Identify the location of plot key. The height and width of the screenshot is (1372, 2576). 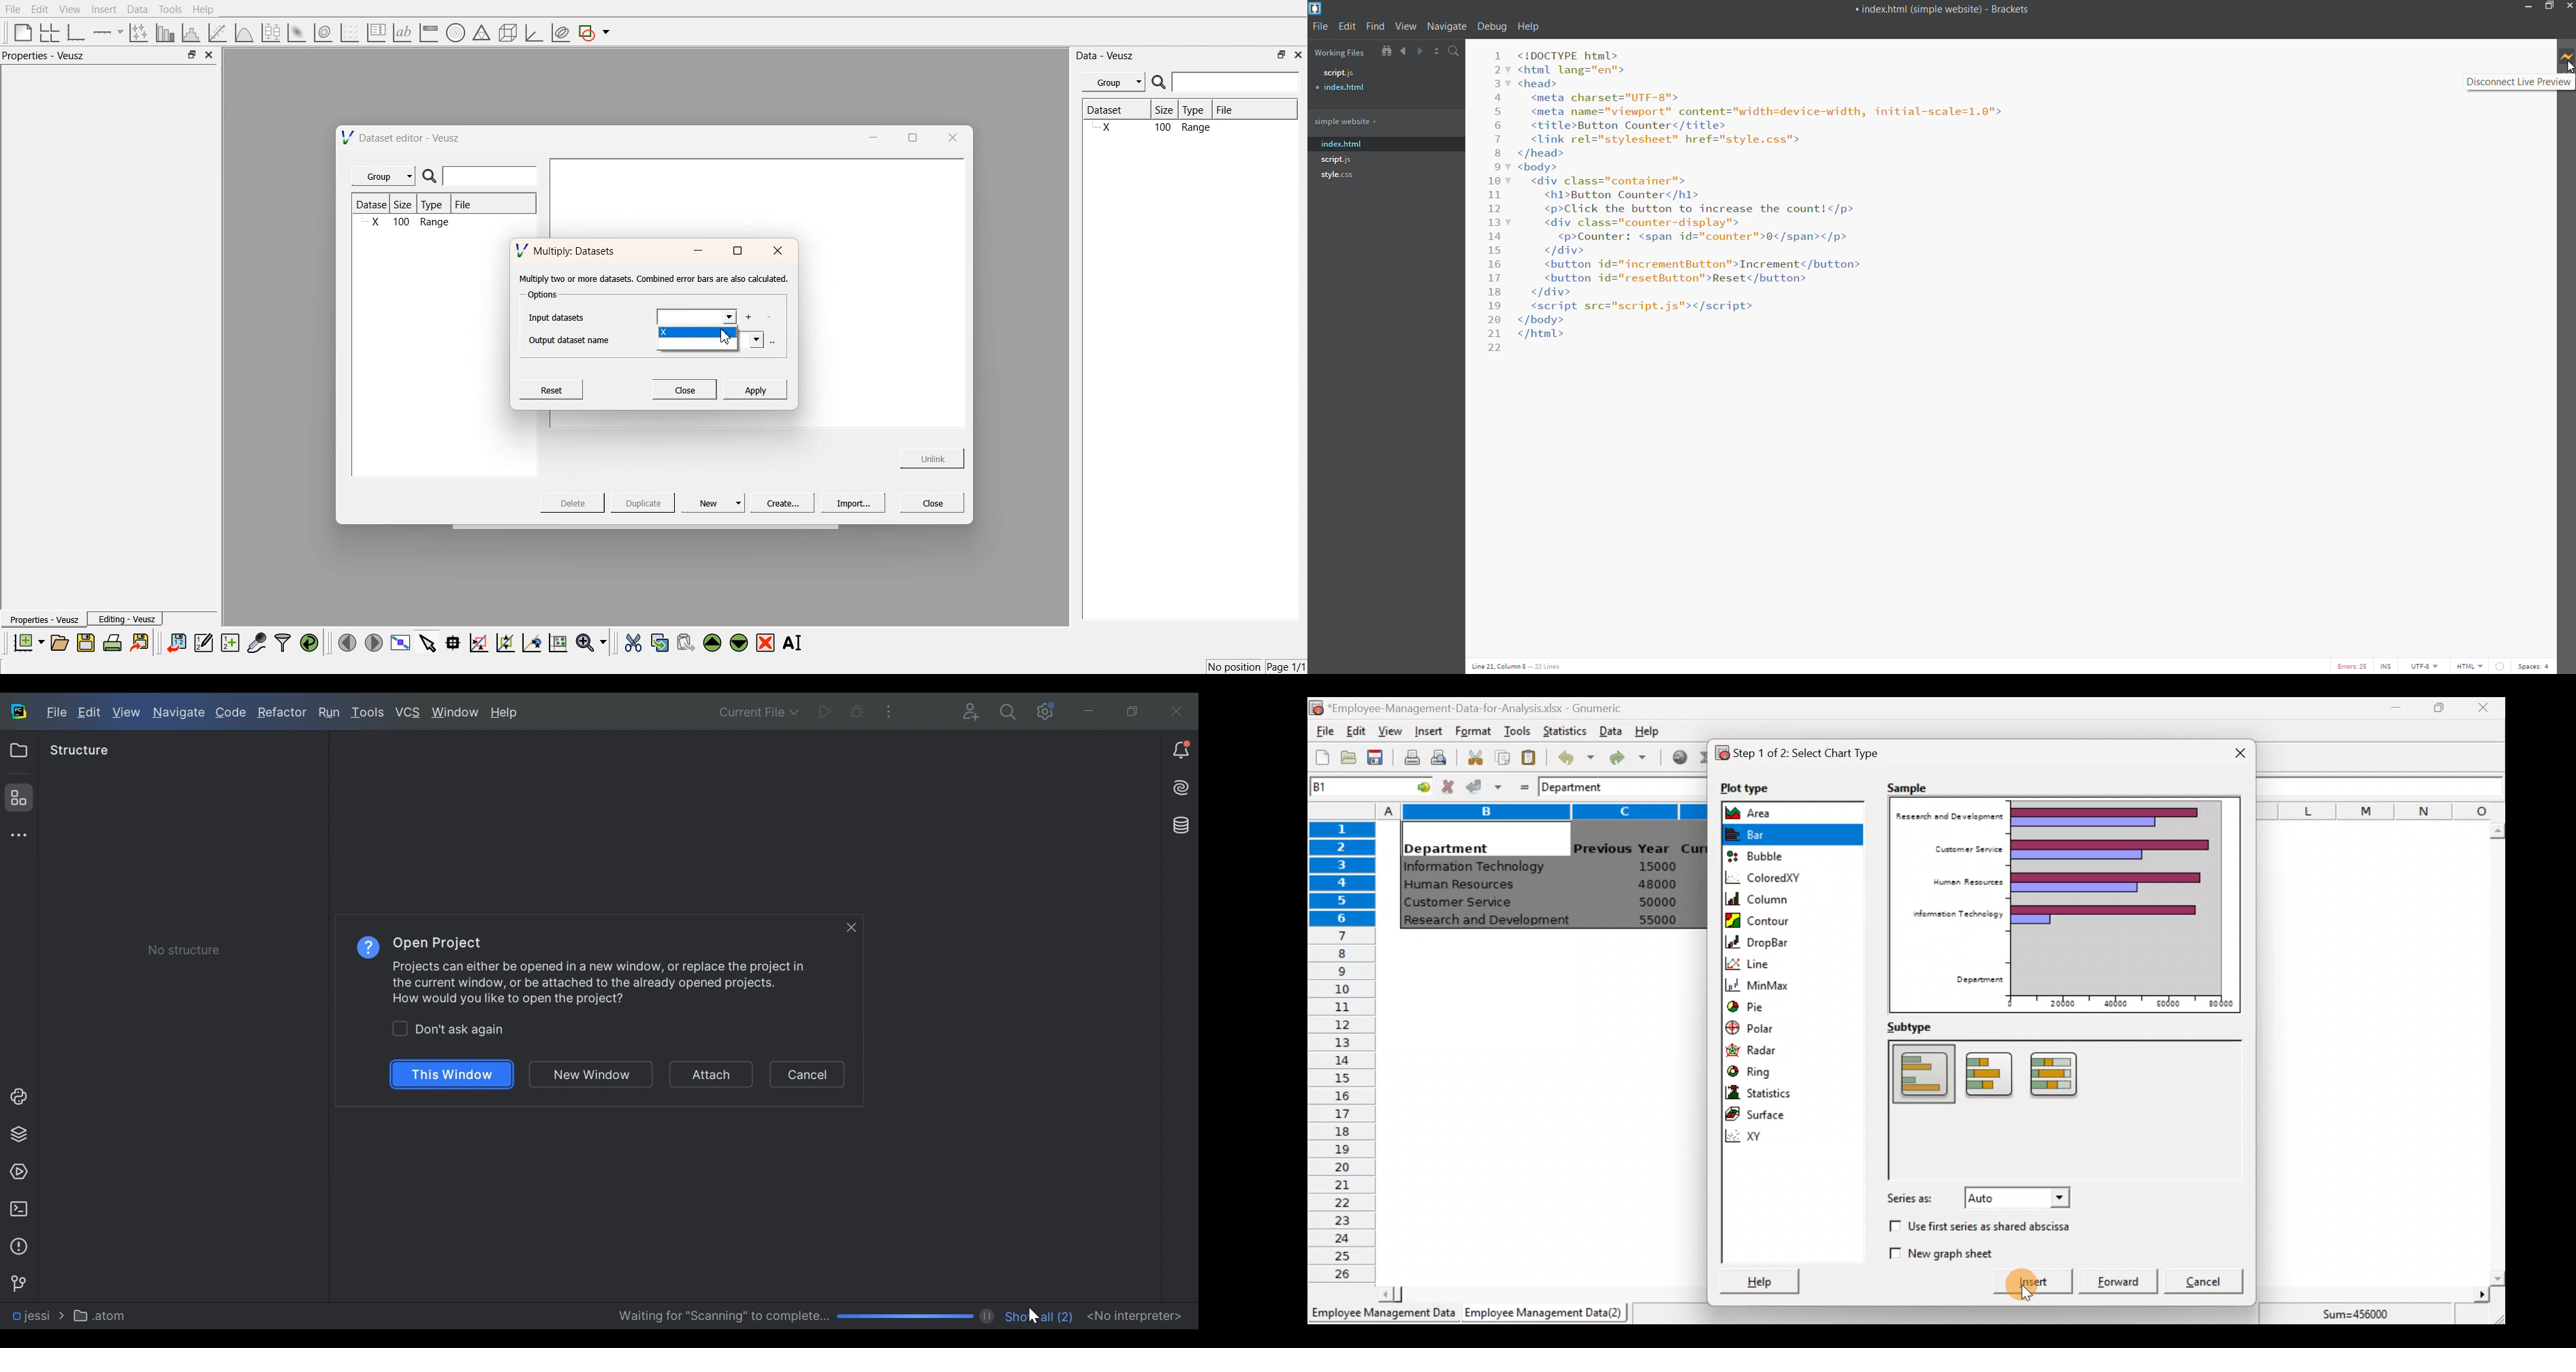
(376, 33).